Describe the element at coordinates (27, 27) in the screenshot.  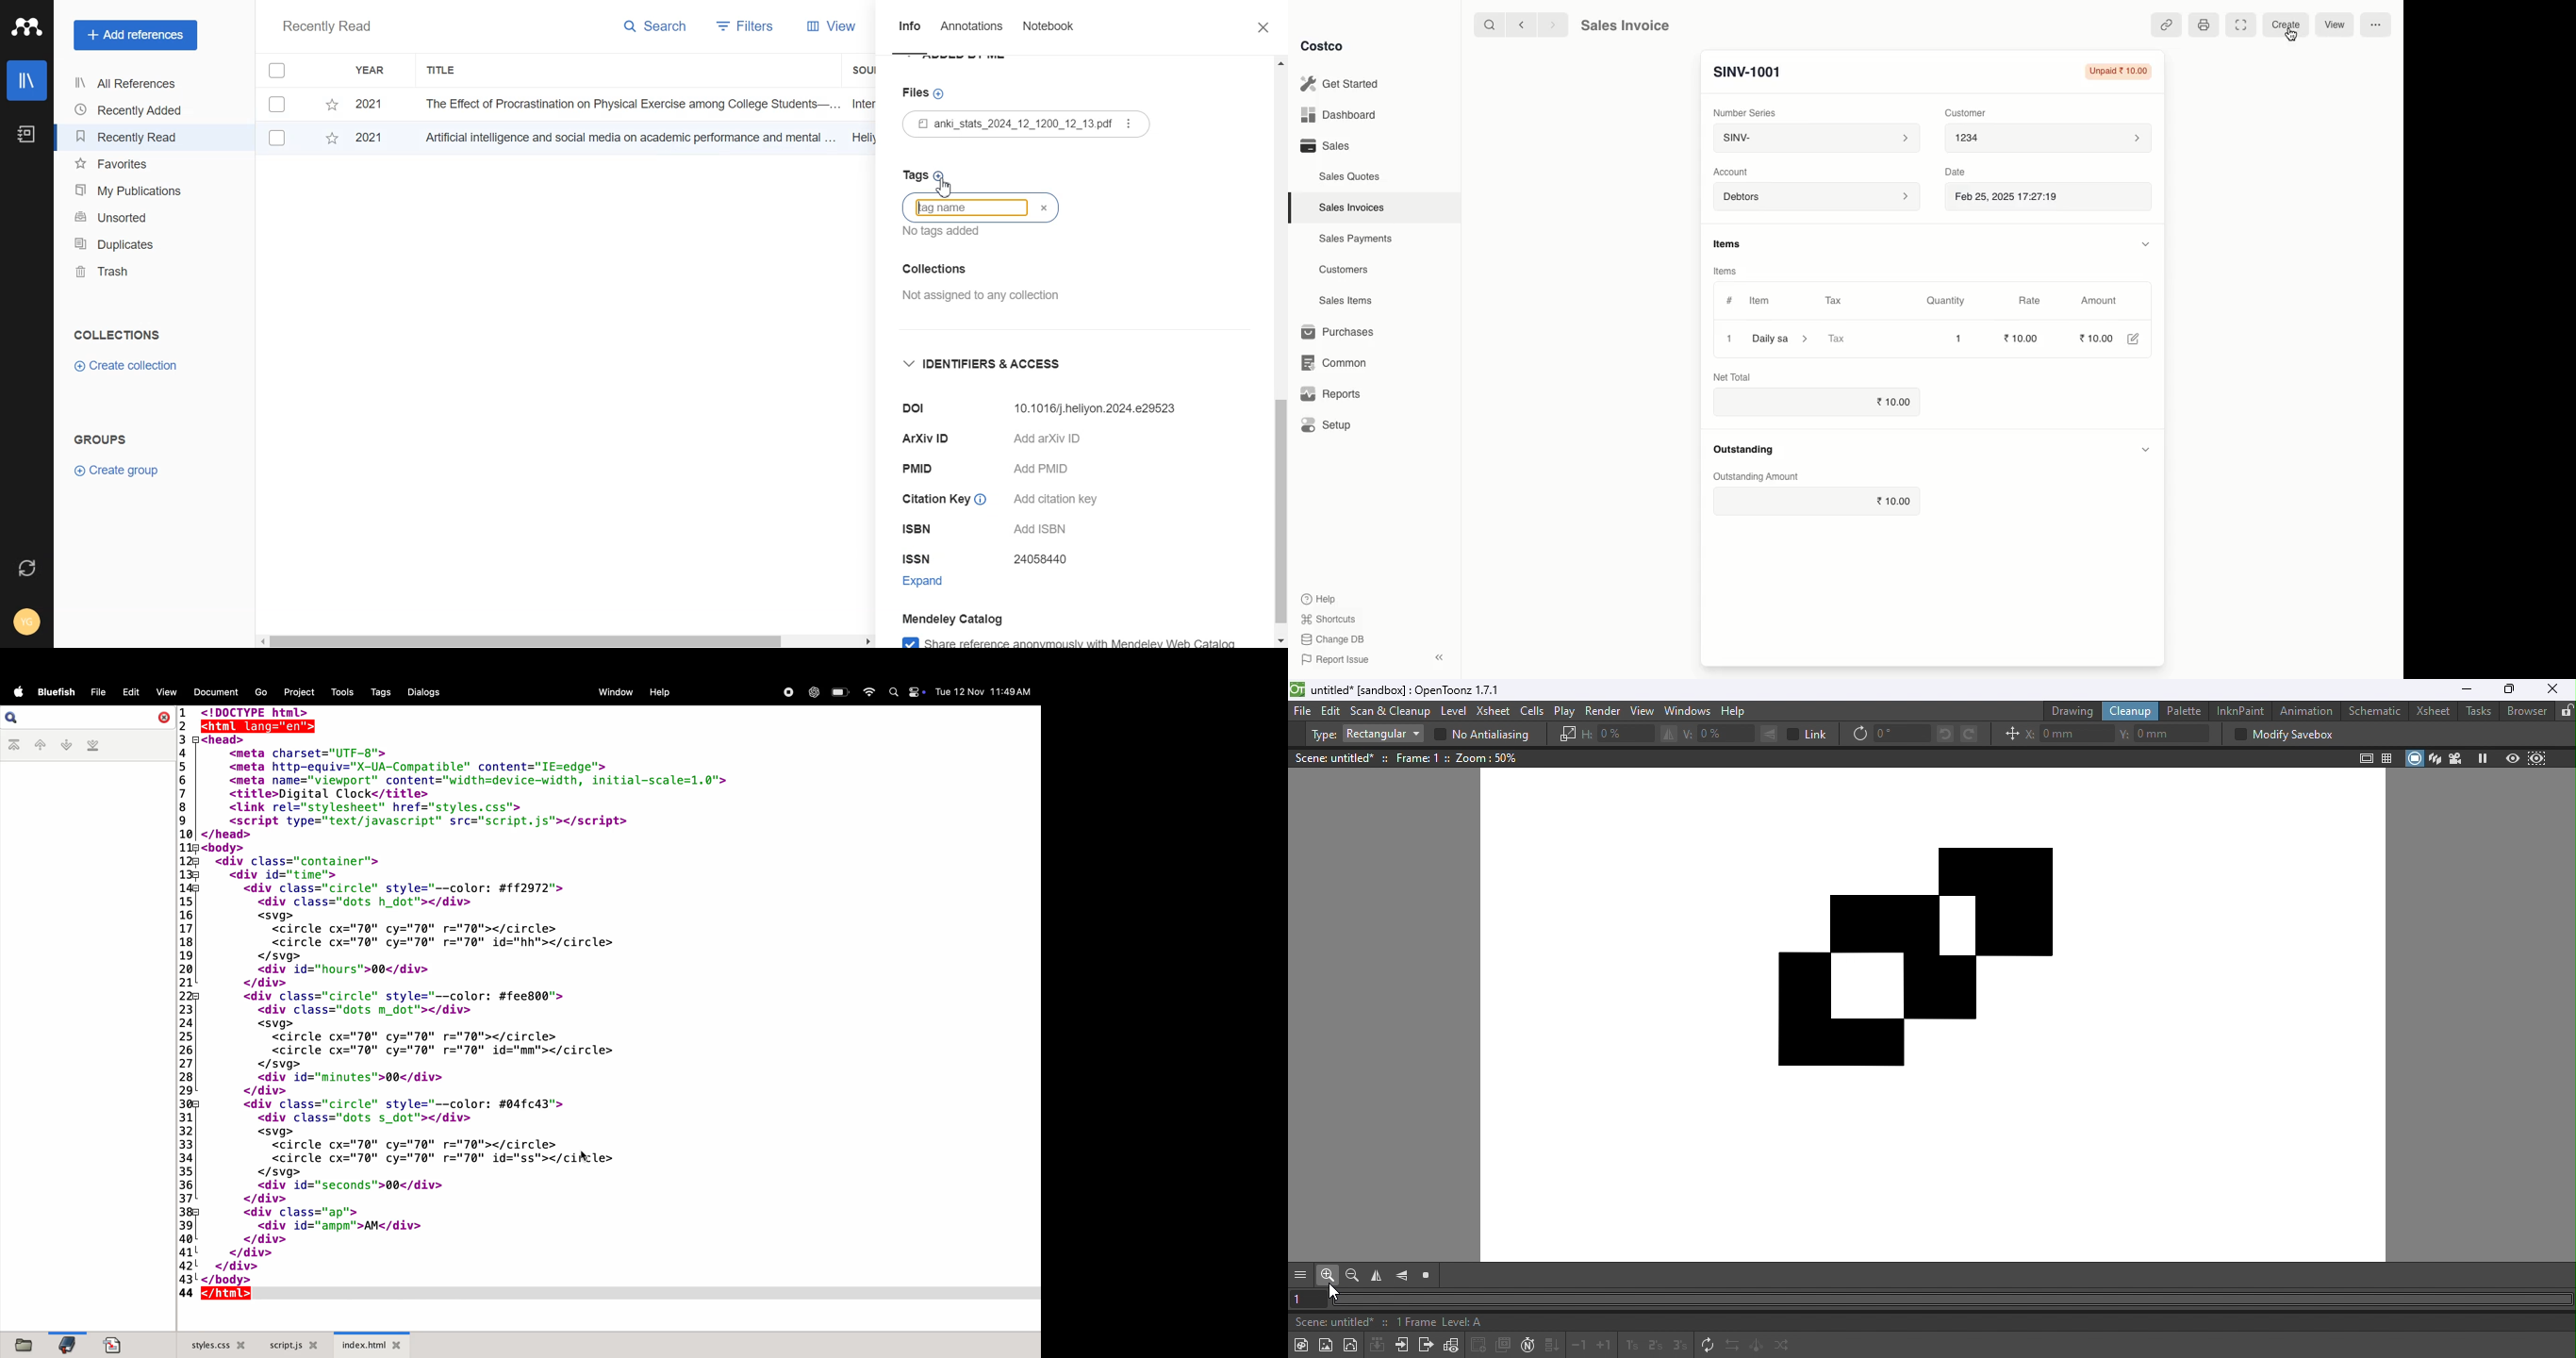
I see `Logo` at that location.